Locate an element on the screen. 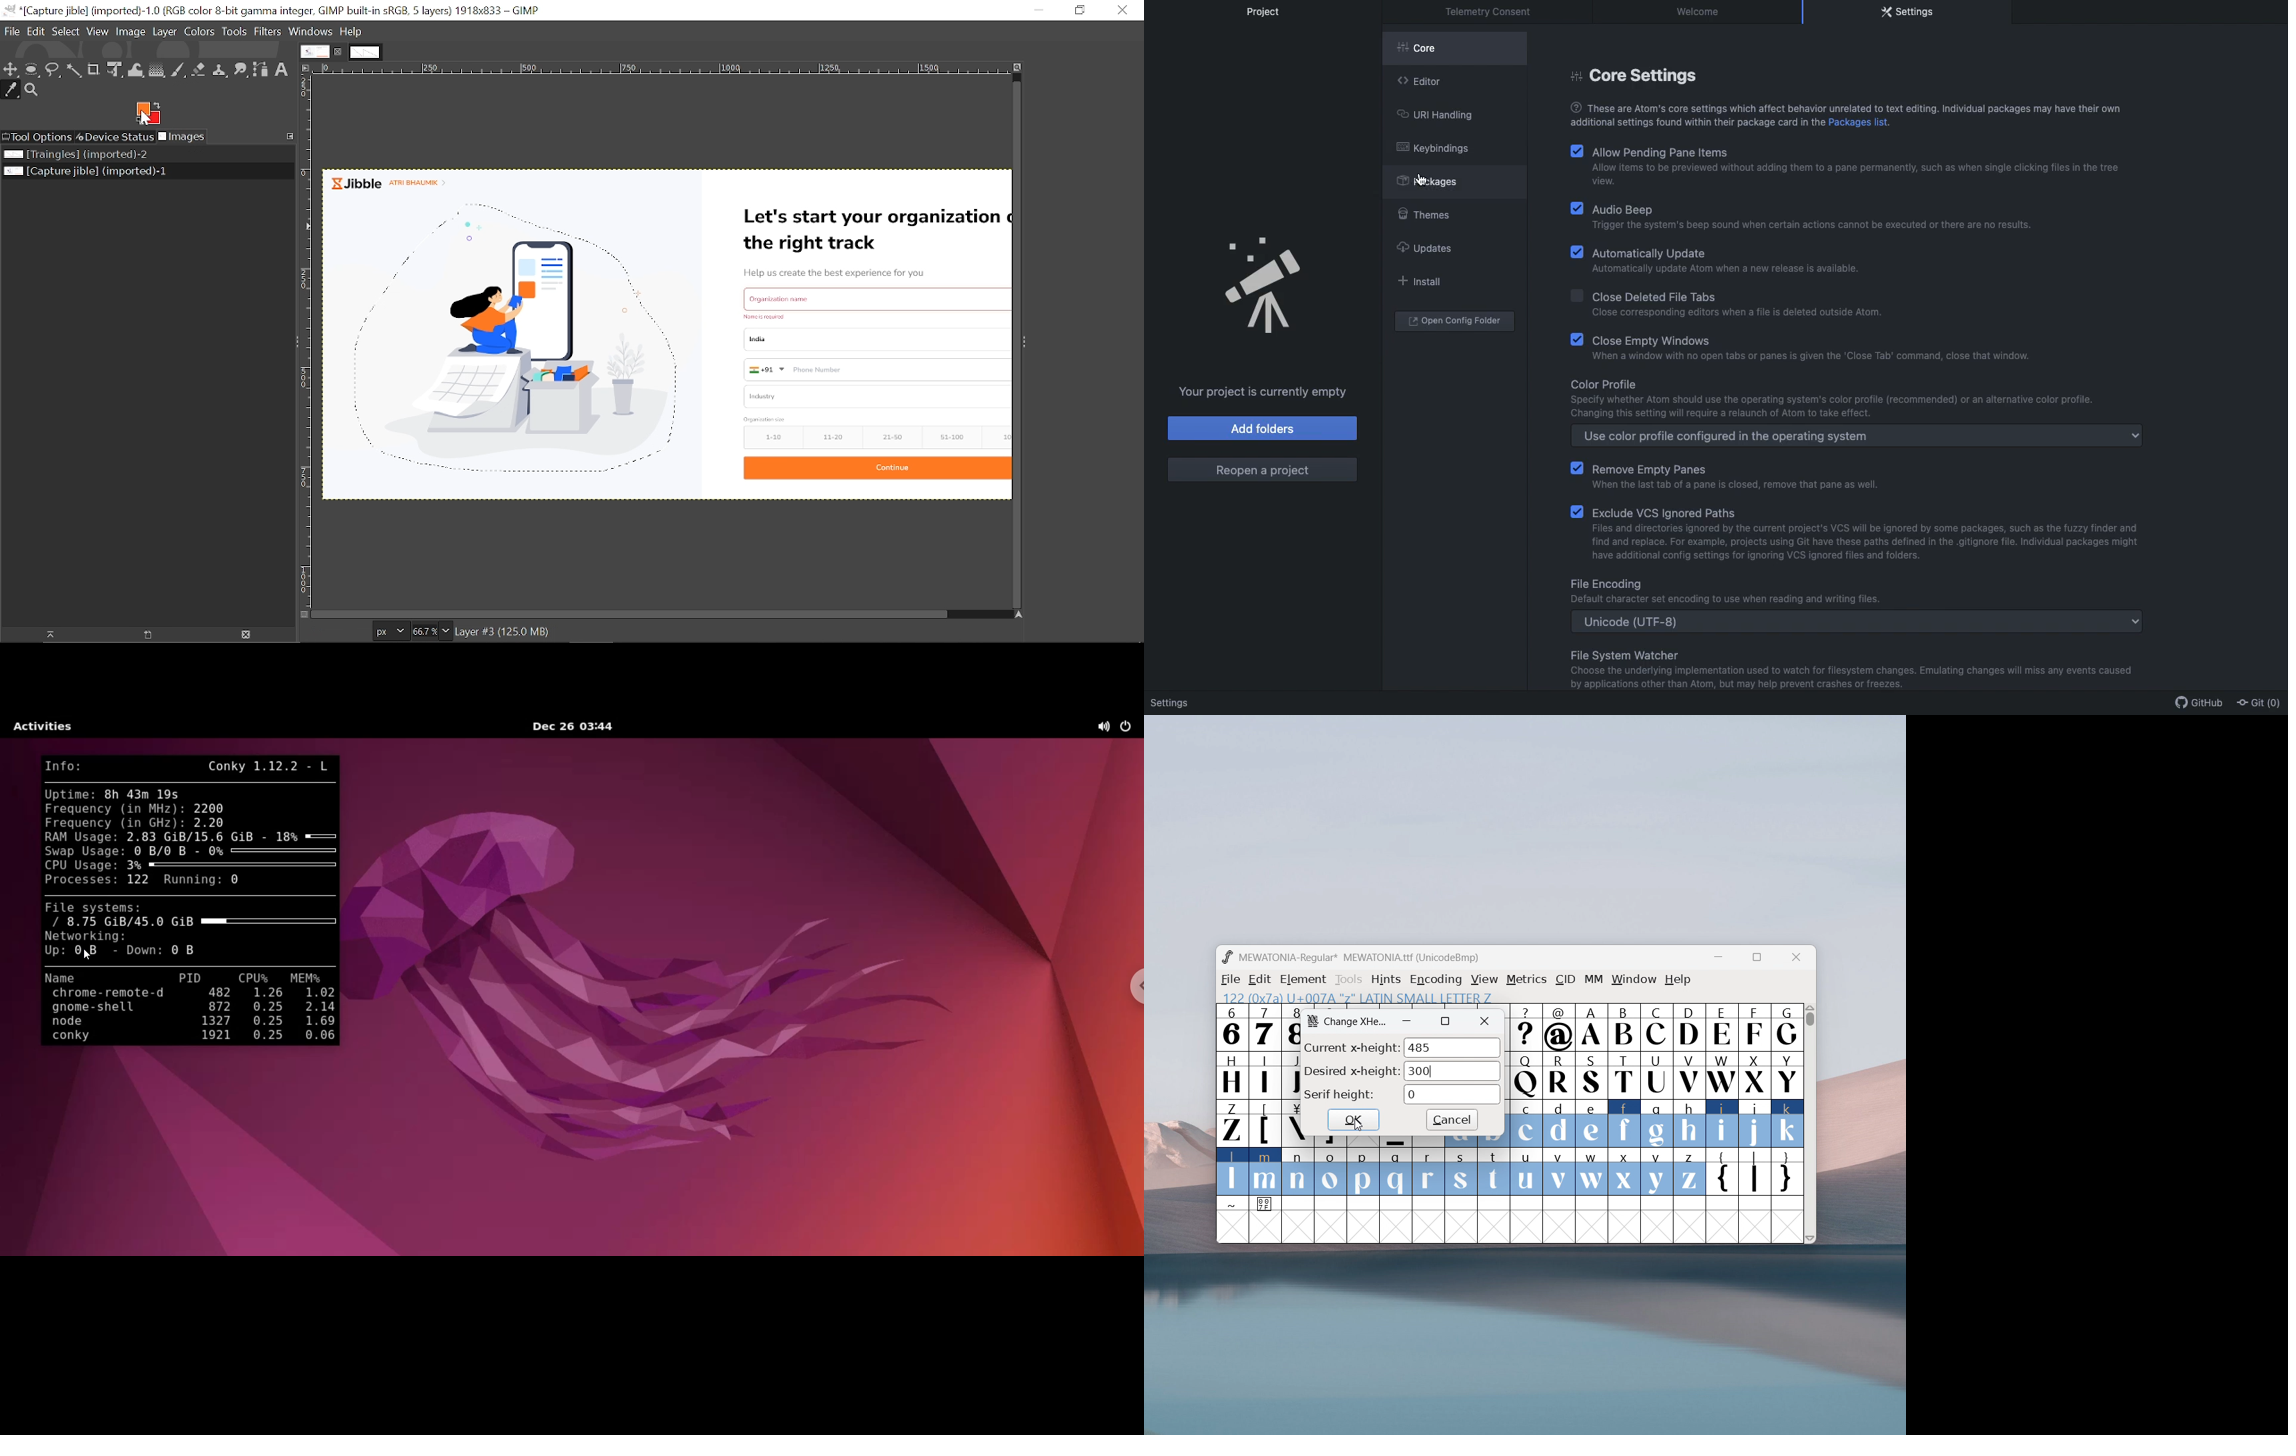 This screenshot has width=2296, height=1456. Current image file is located at coordinates (139, 172).